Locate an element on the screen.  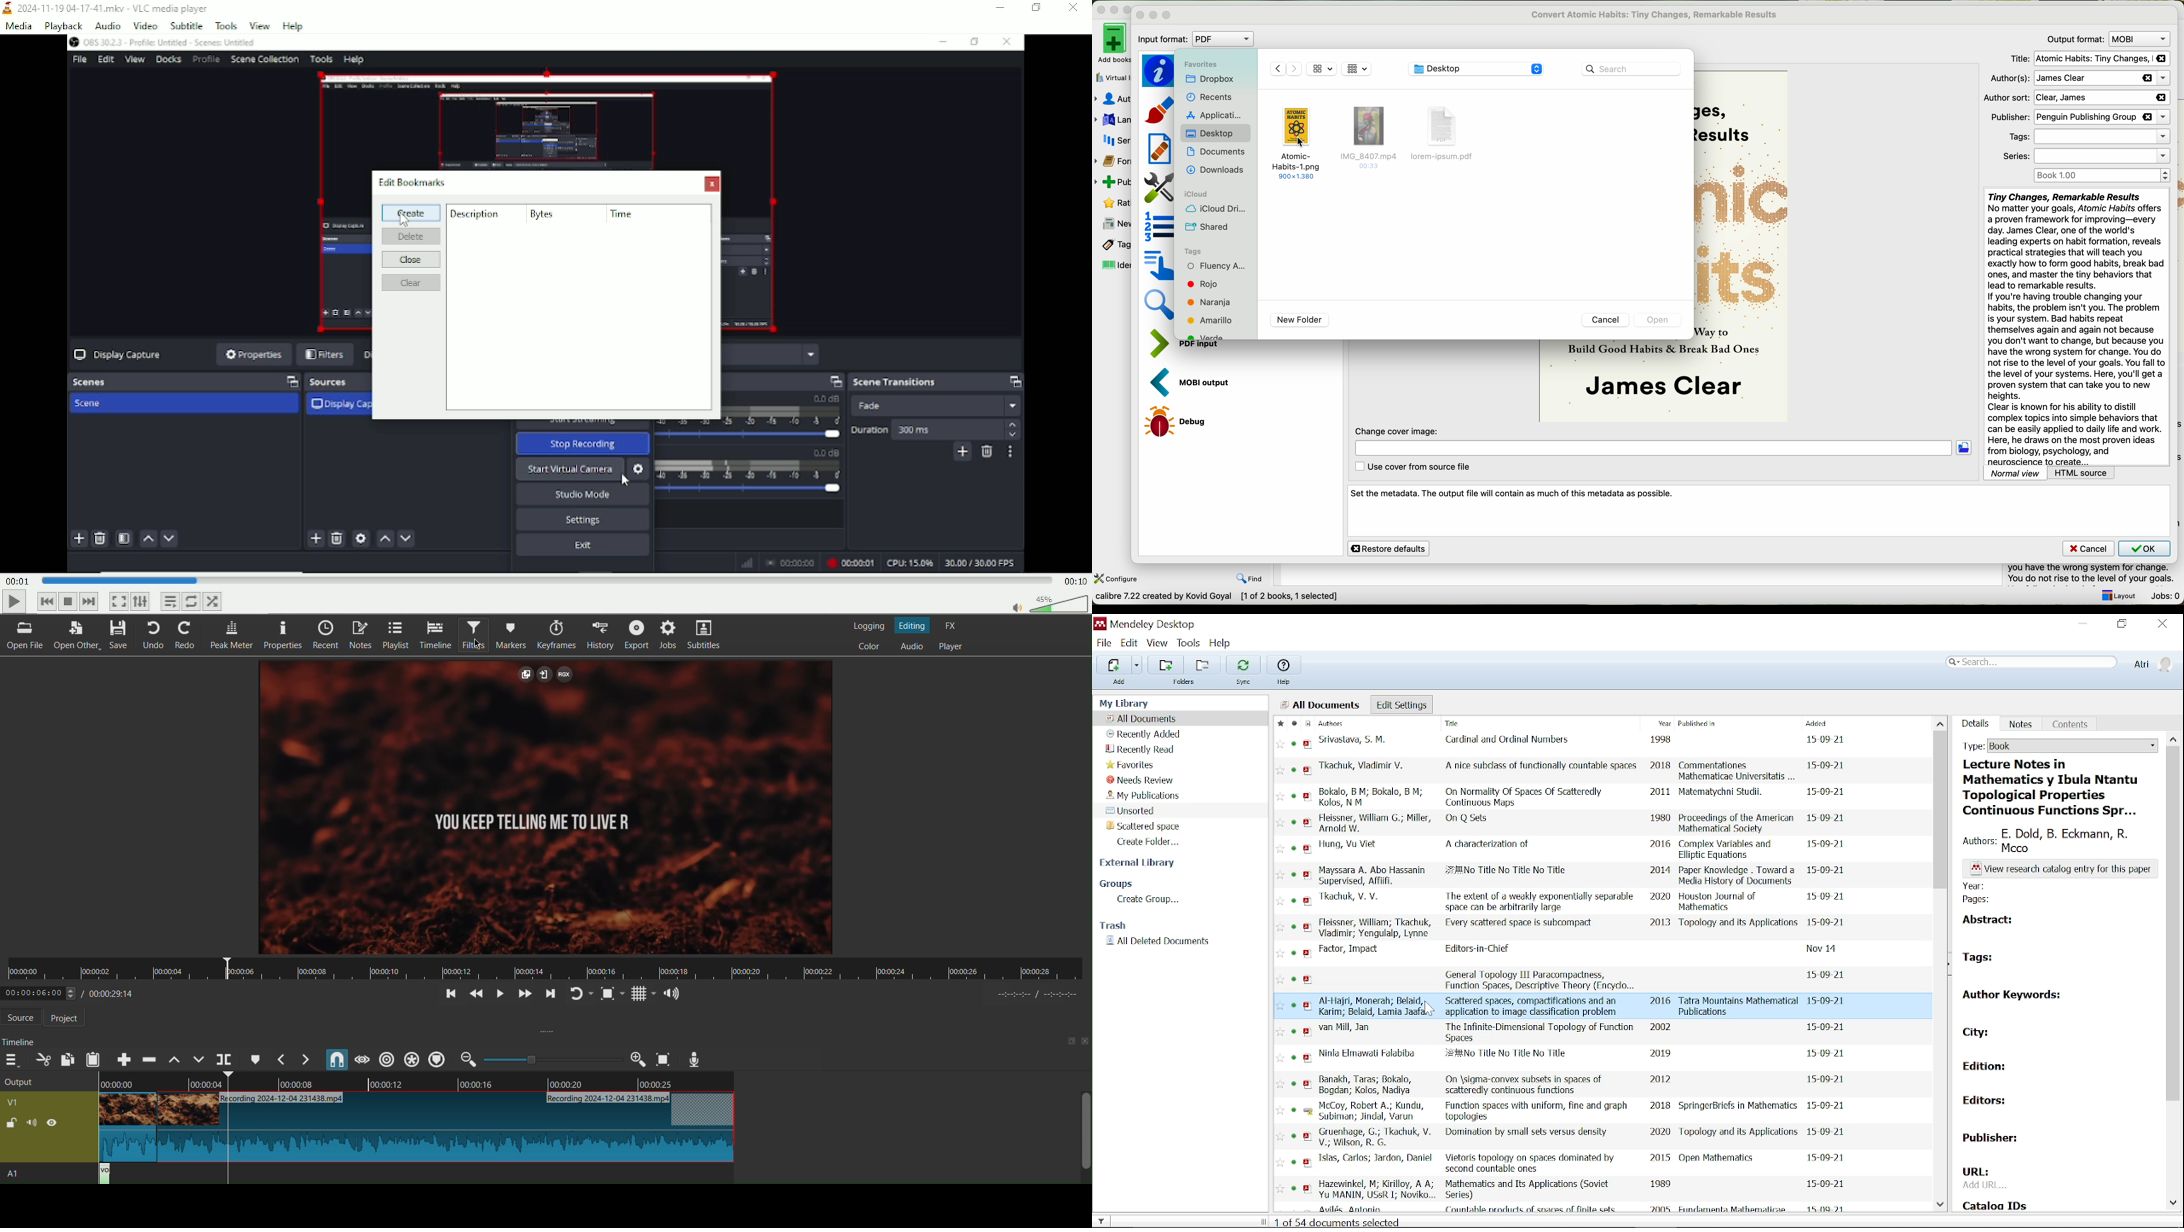
fluency tag is located at coordinates (1216, 266).